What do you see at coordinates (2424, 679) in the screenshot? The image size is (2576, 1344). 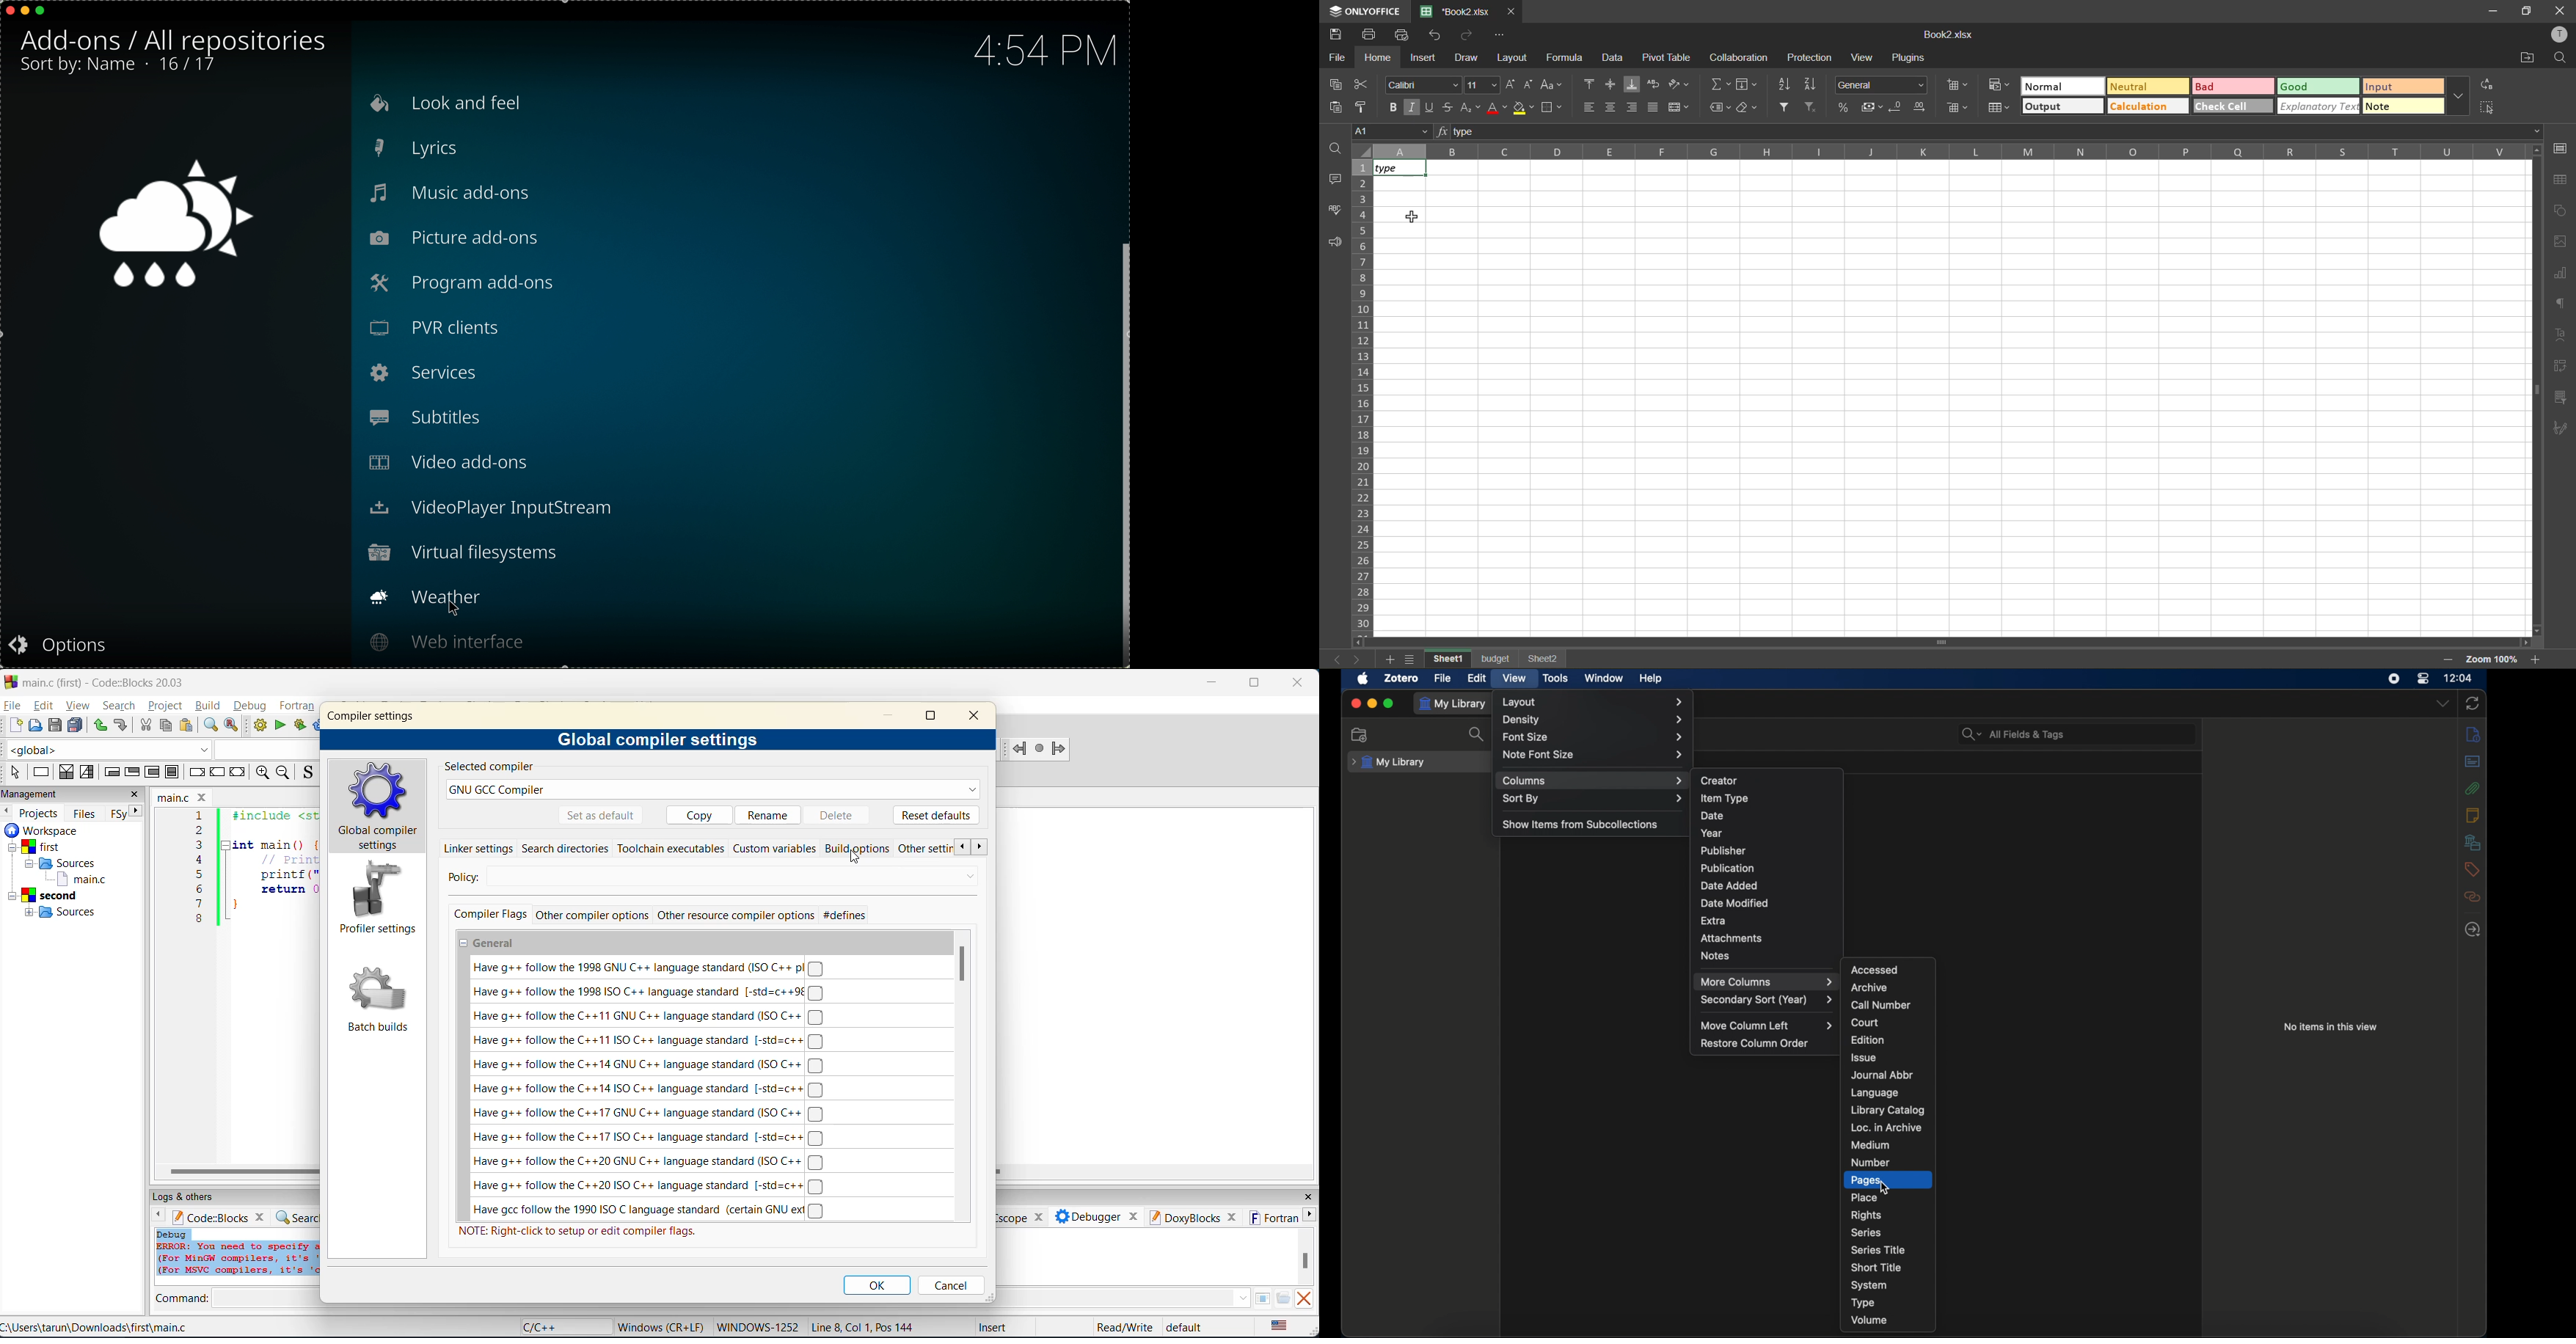 I see `control center` at bounding box center [2424, 679].